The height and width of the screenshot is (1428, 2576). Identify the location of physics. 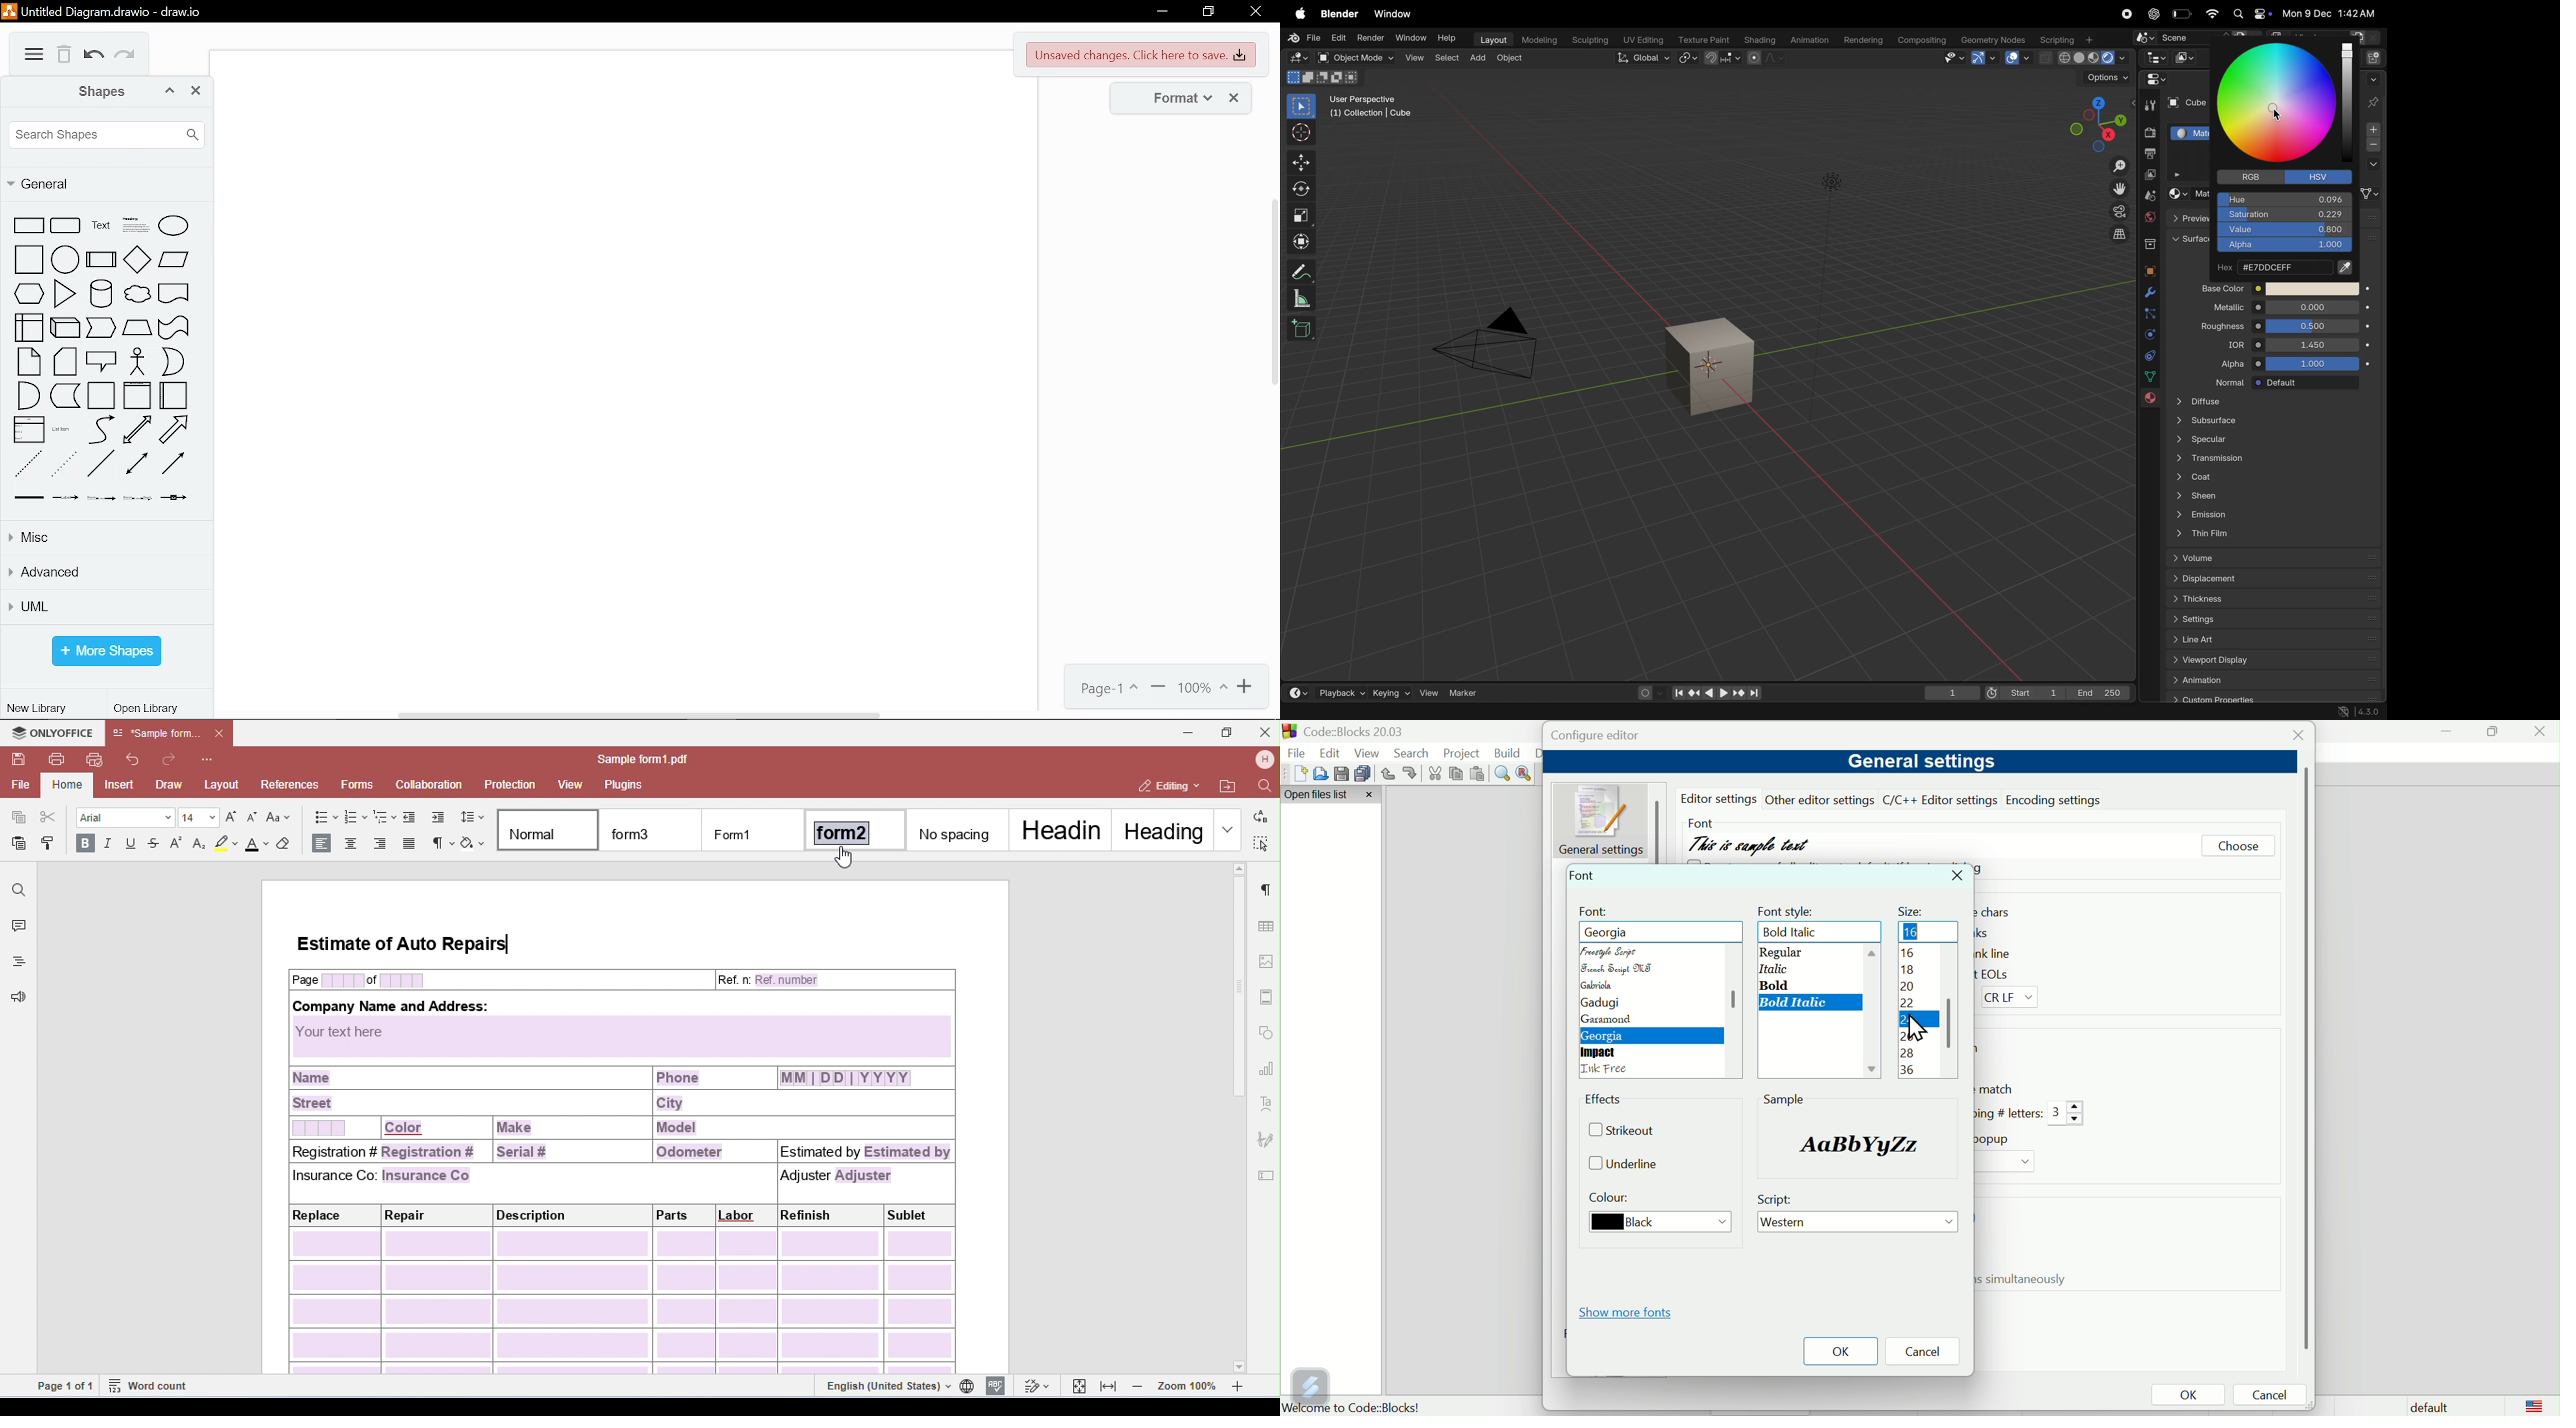
(2148, 334).